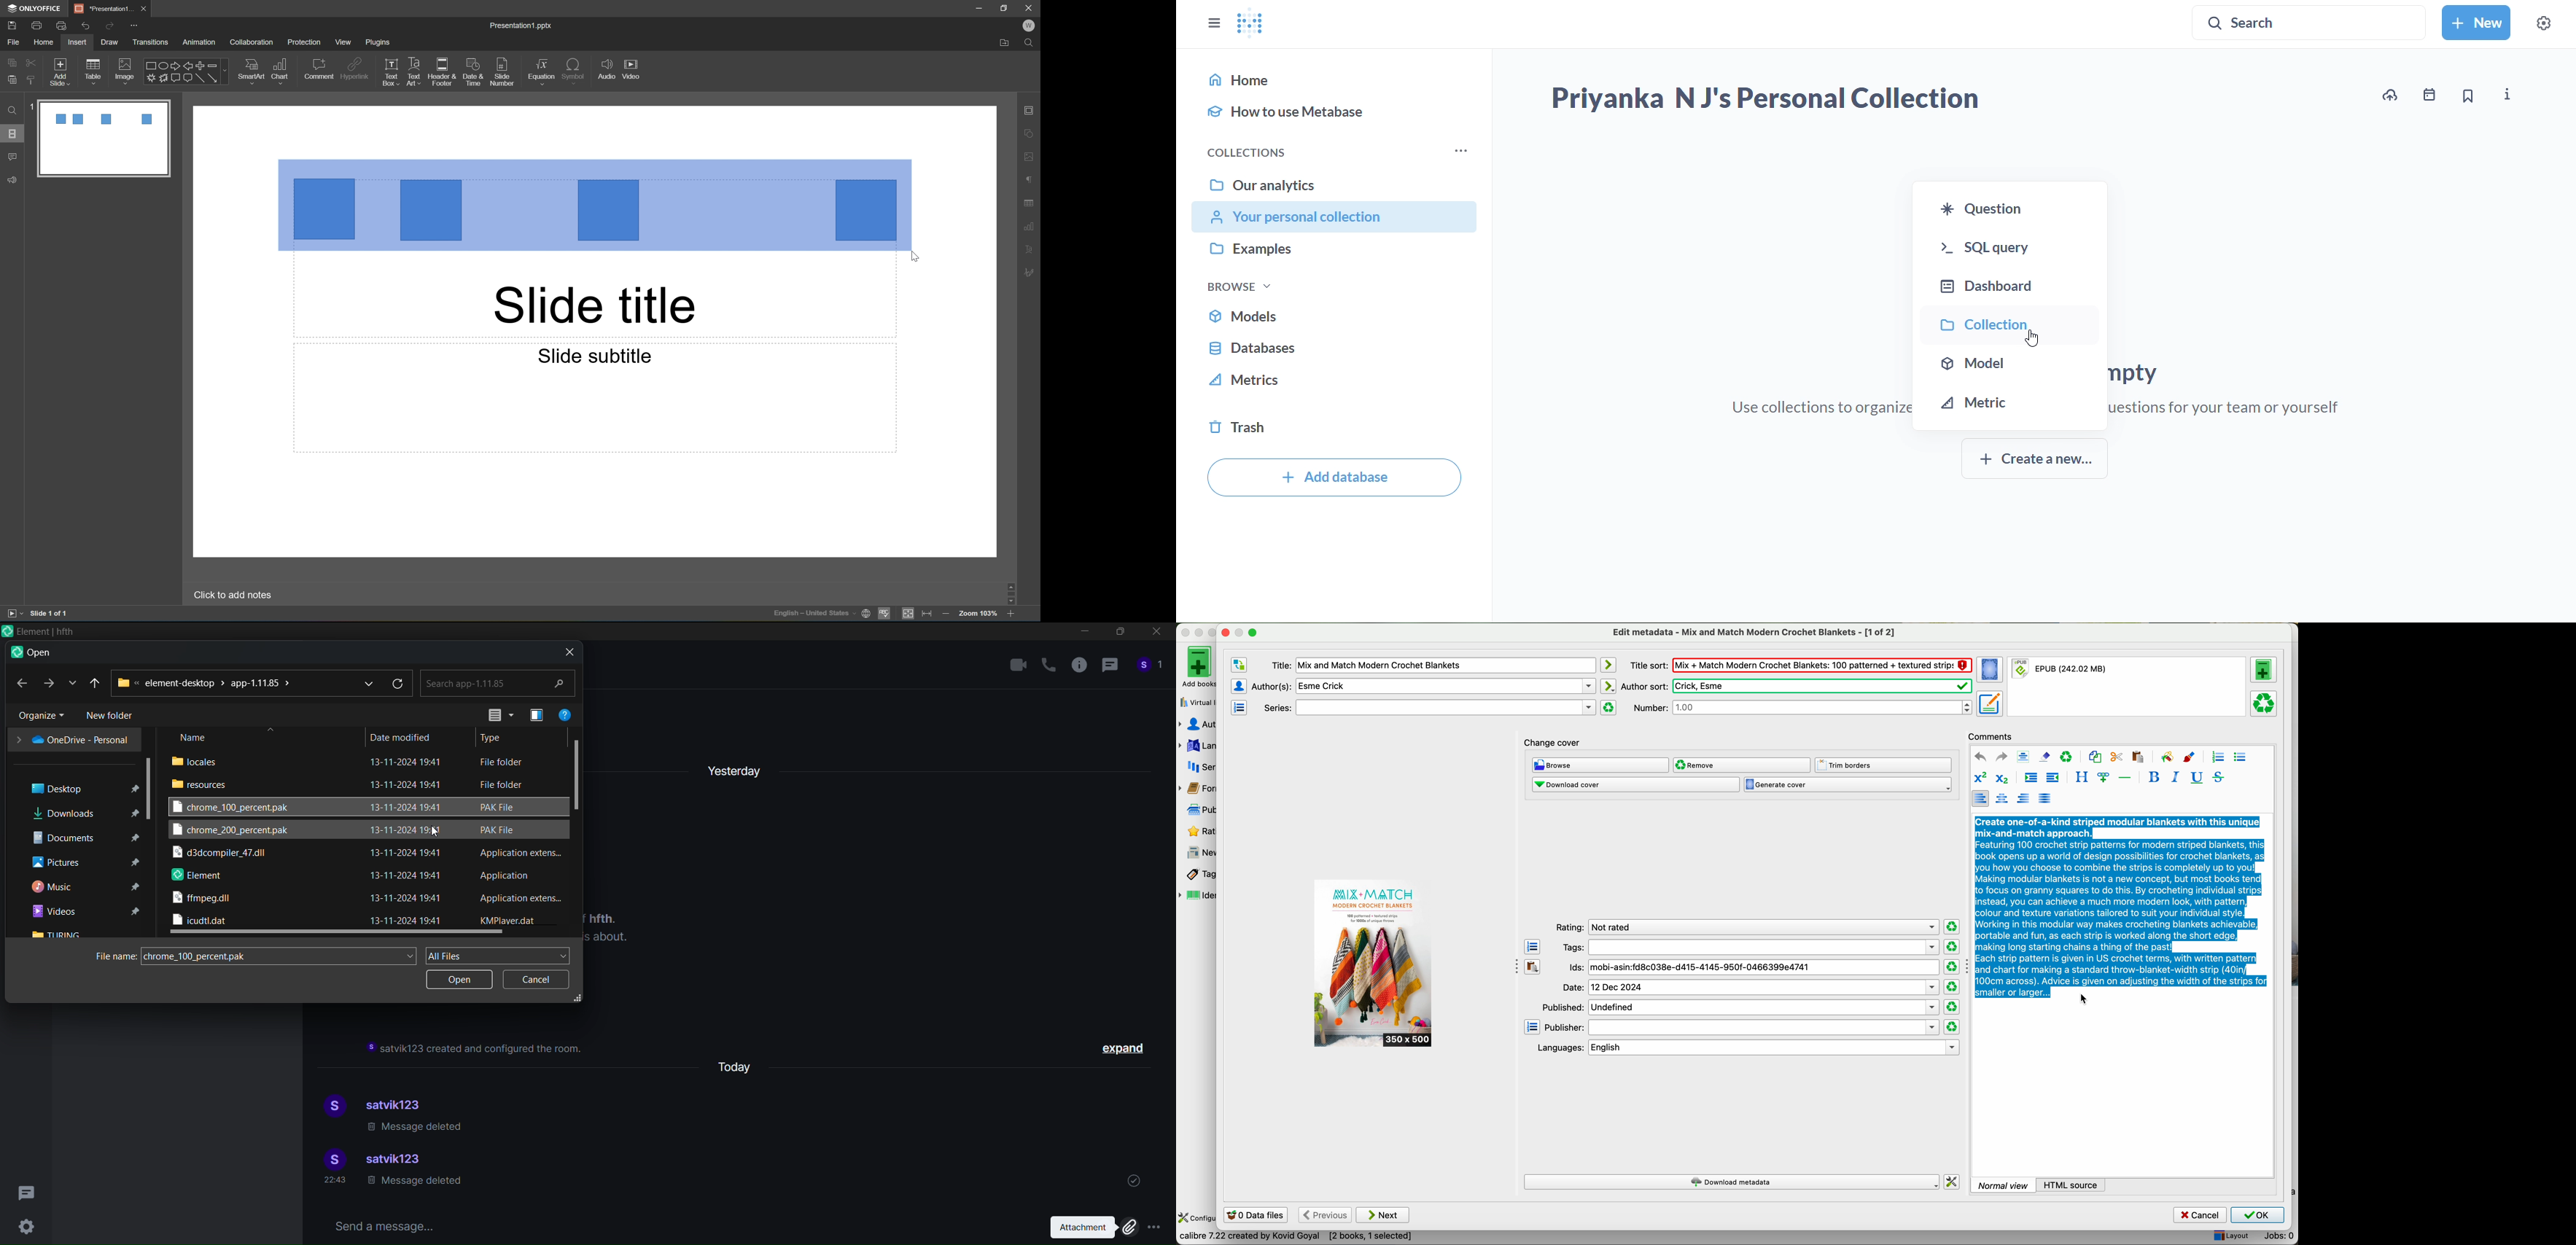 The image size is (2576, 1260). What do you see at coordinates (1119, 634) in the screenshot?
I see `maximize` at bounding box center [1119, 634].